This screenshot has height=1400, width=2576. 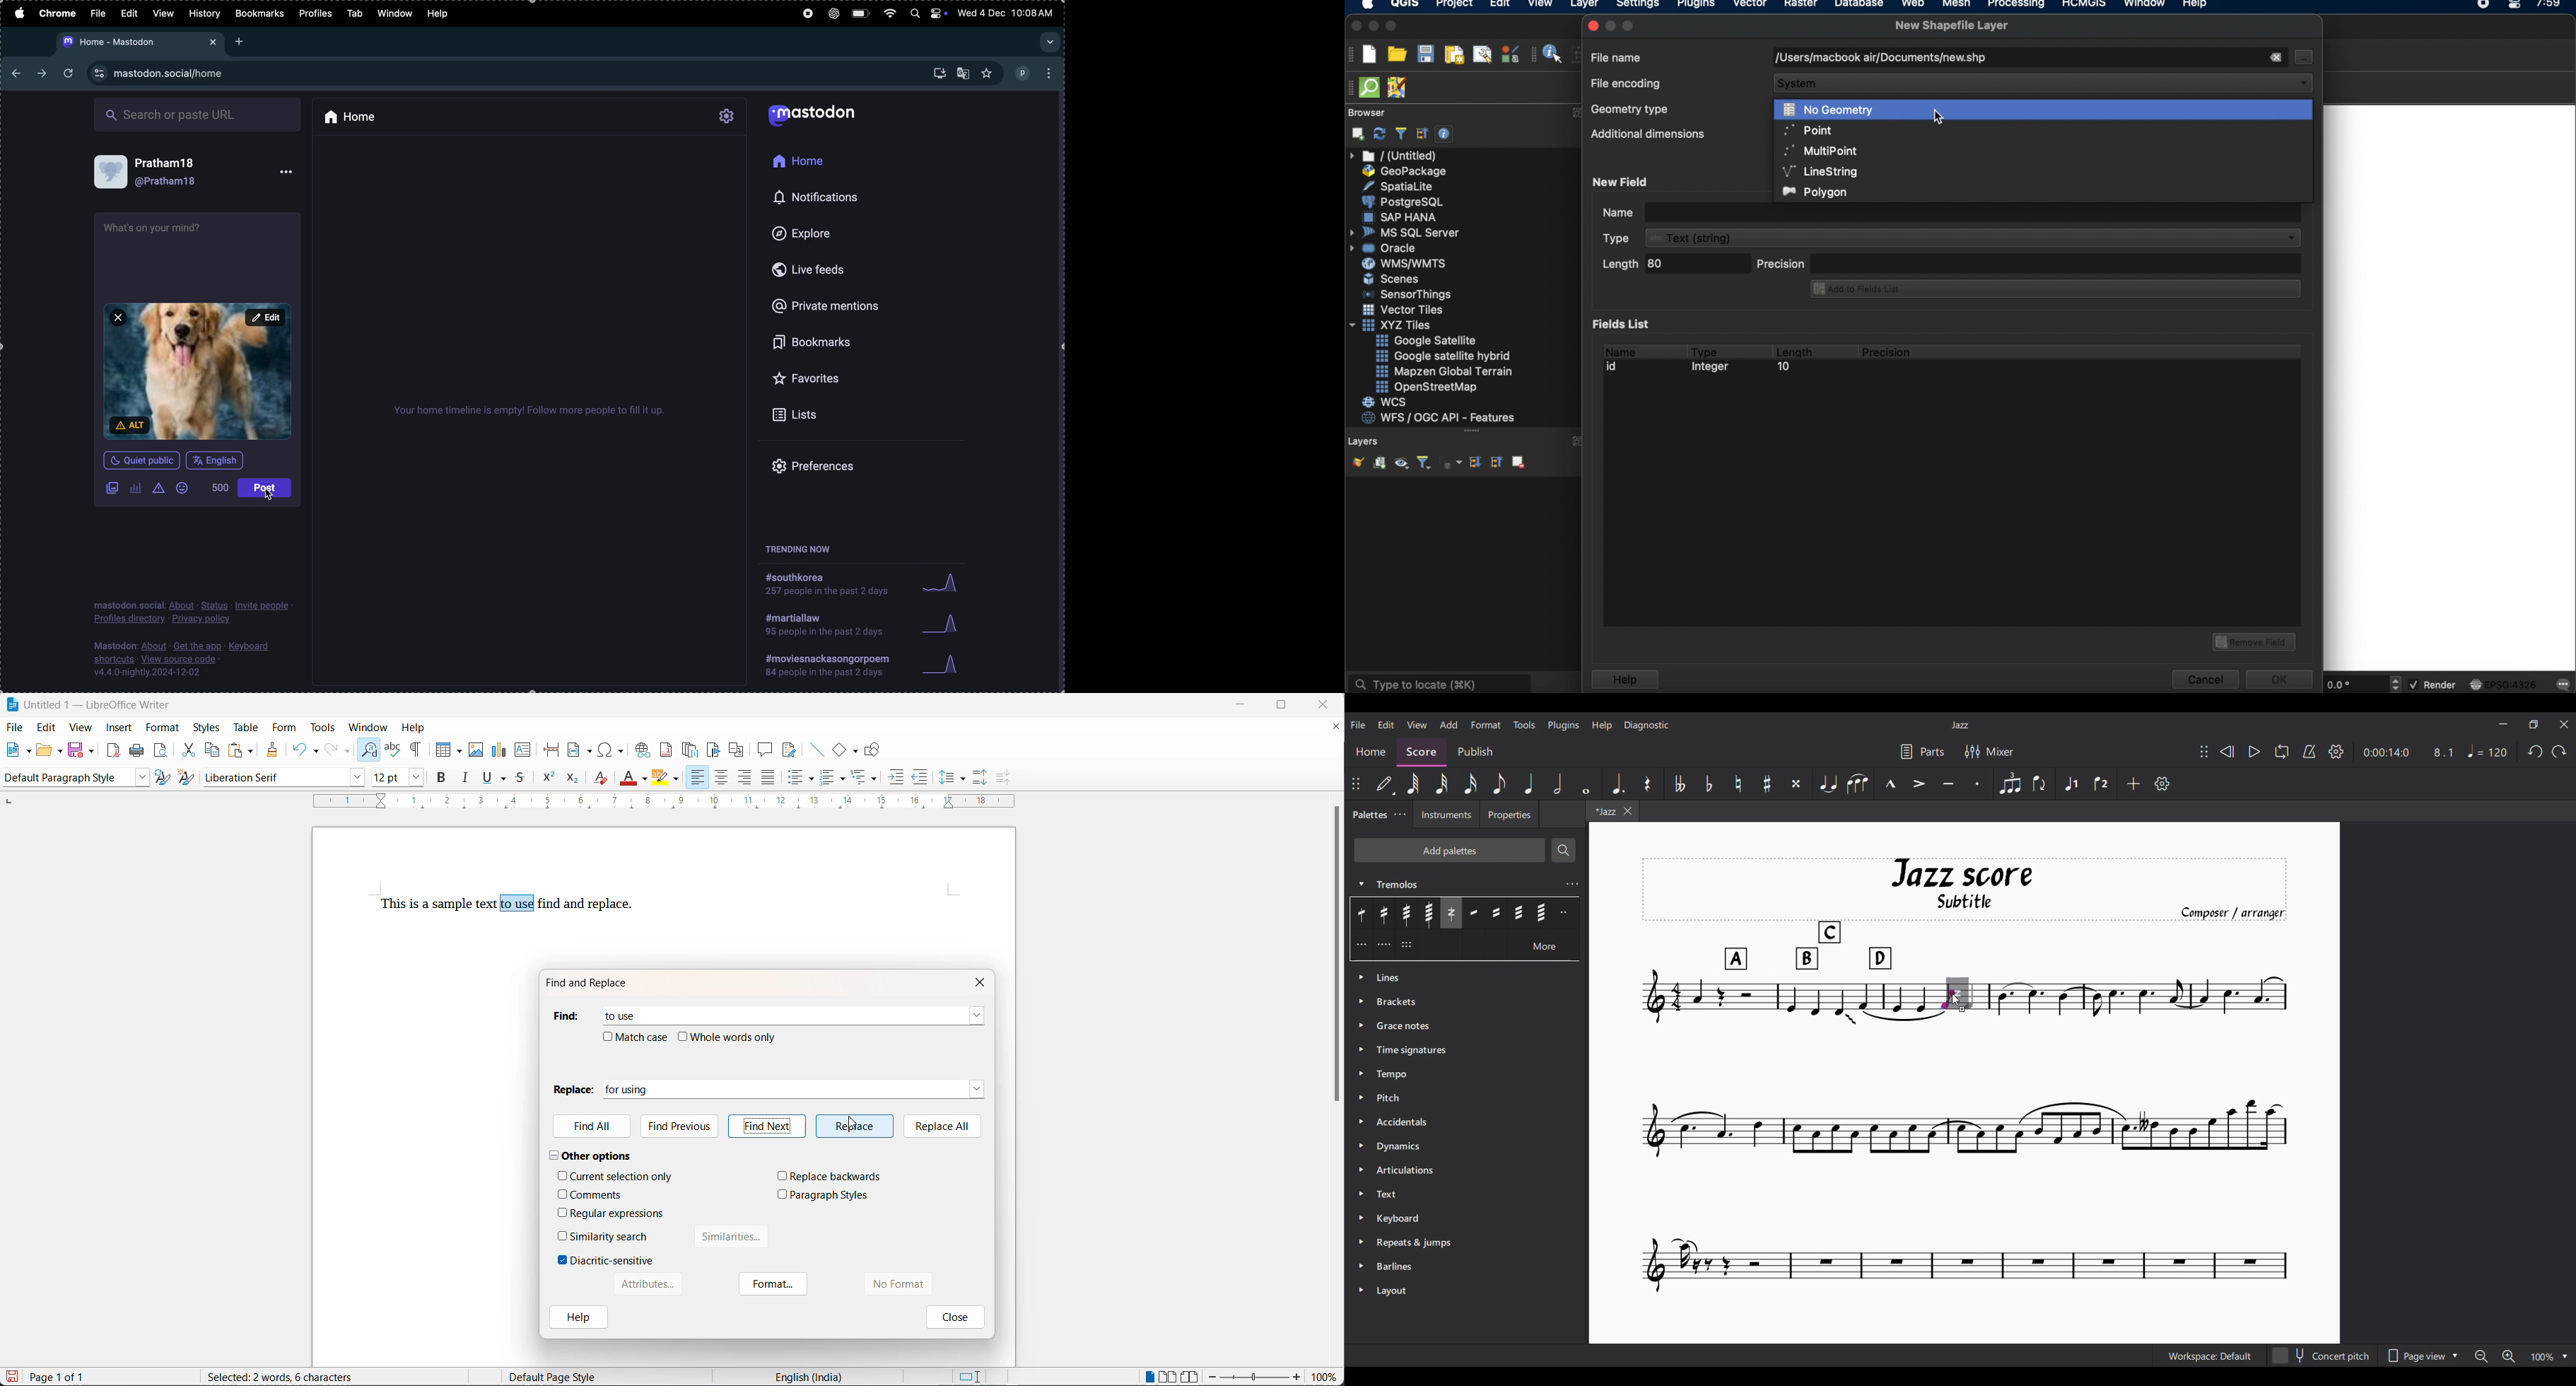 I want to click on remove layer group, so click(x=1517, y=461).